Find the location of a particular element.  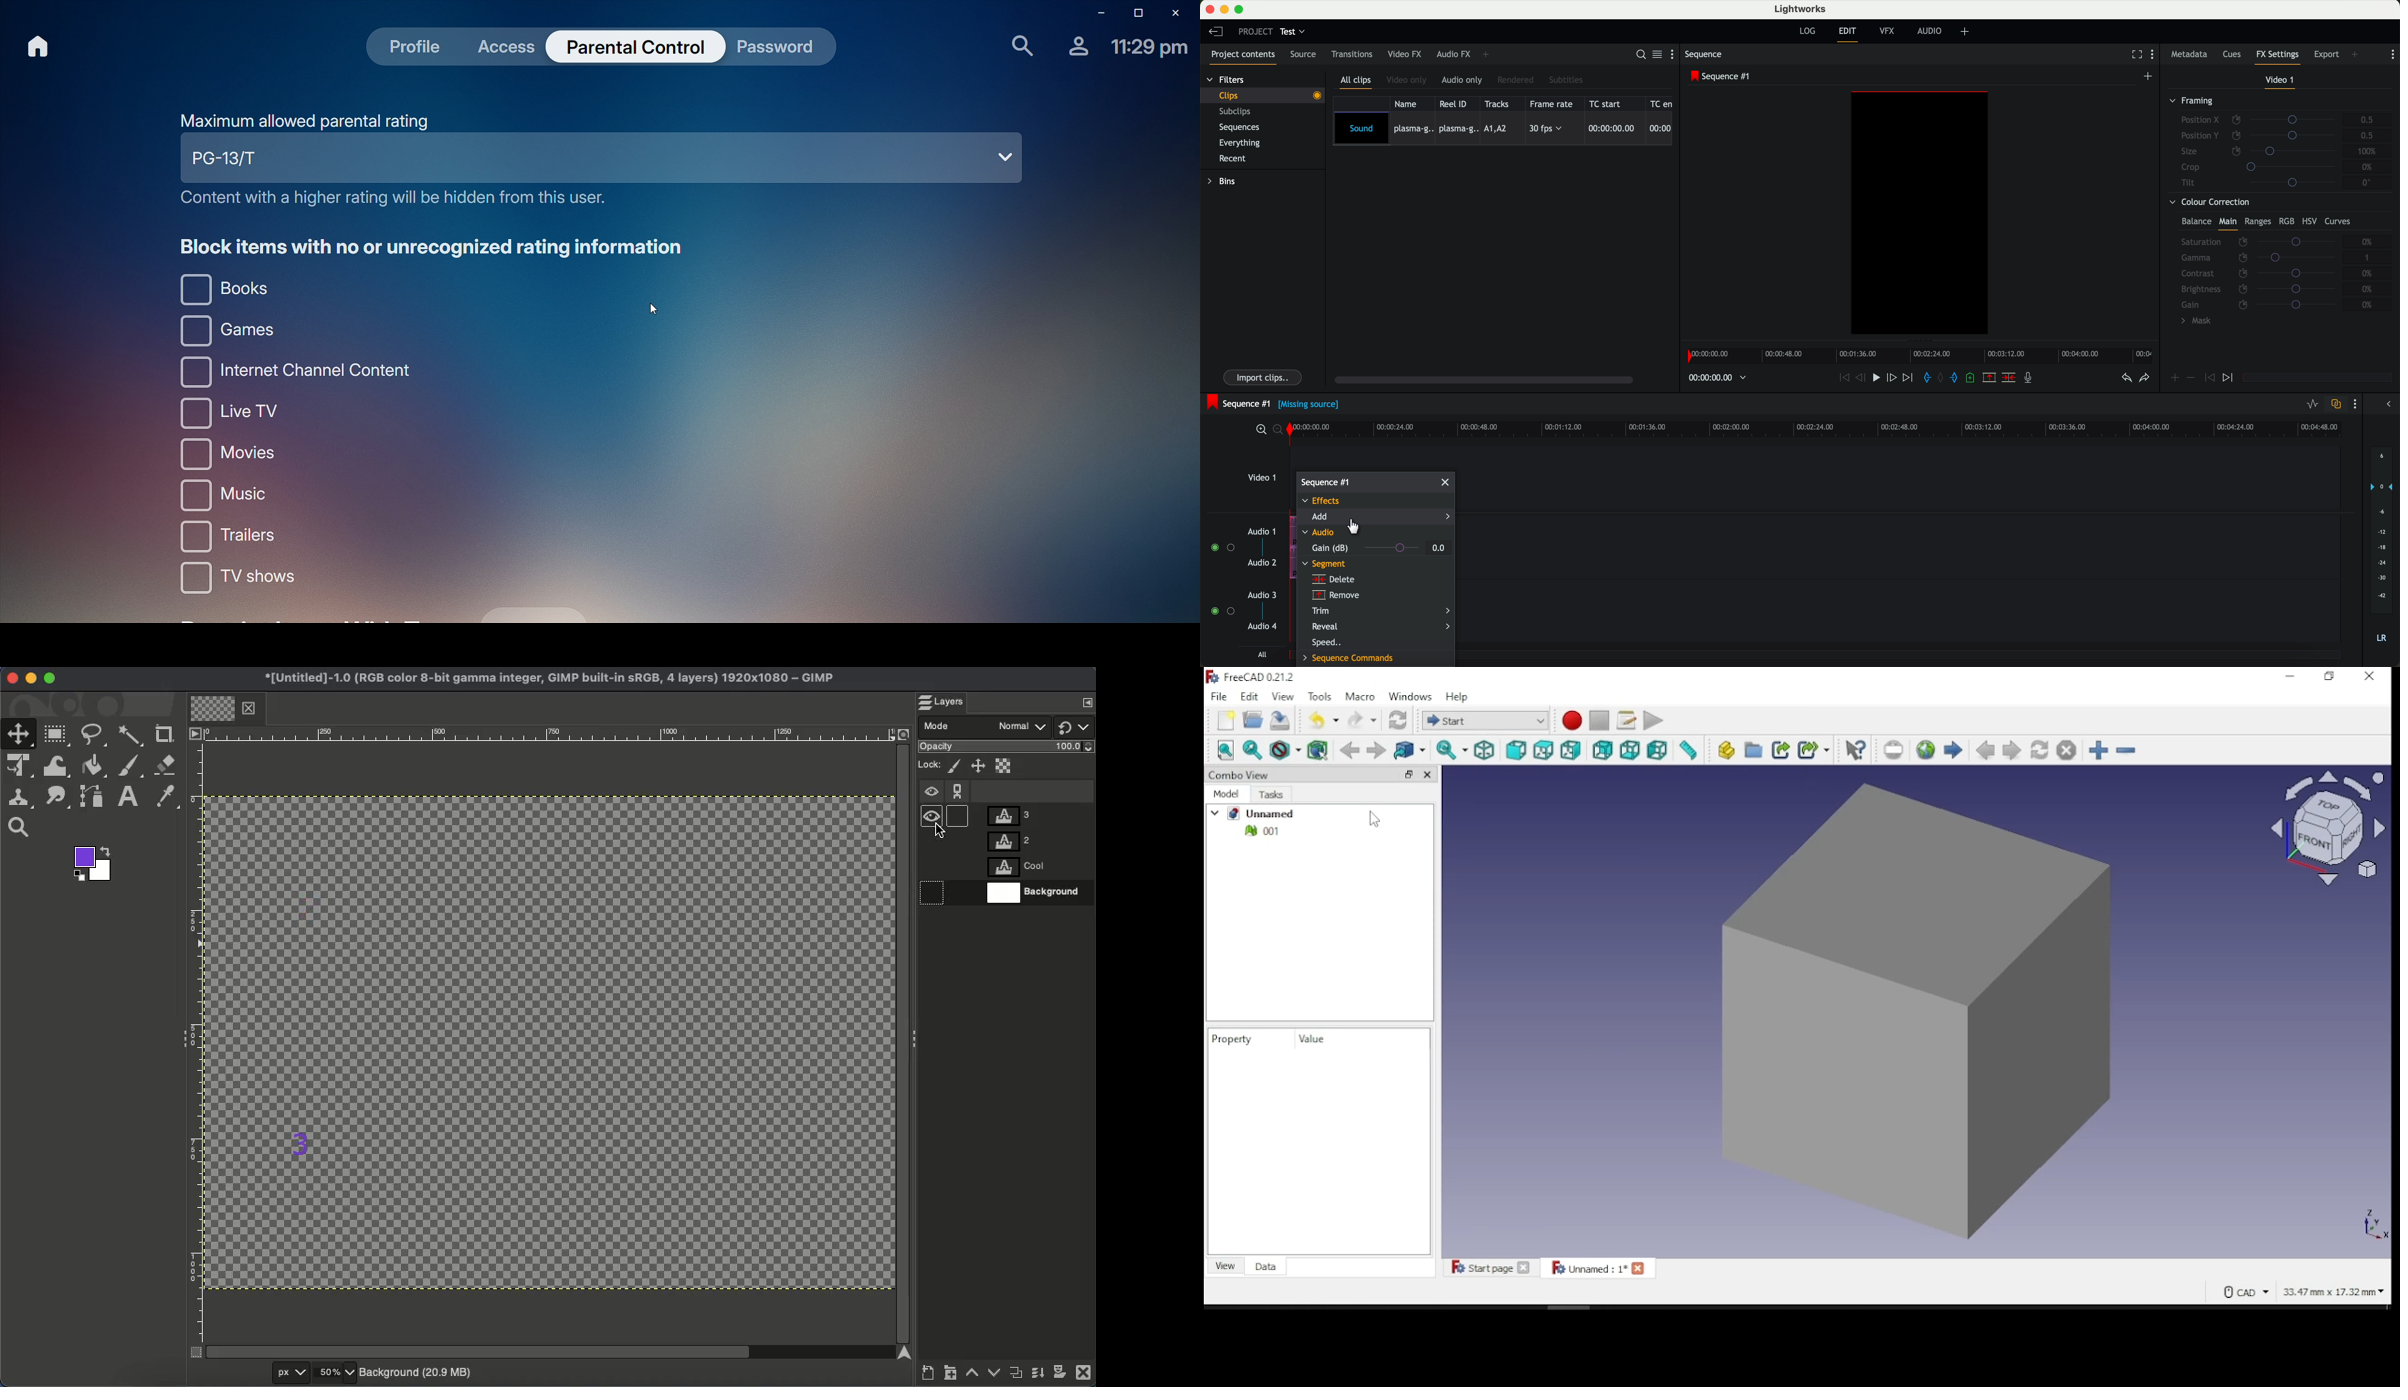

workspace is located at coordinates (1920, 214).